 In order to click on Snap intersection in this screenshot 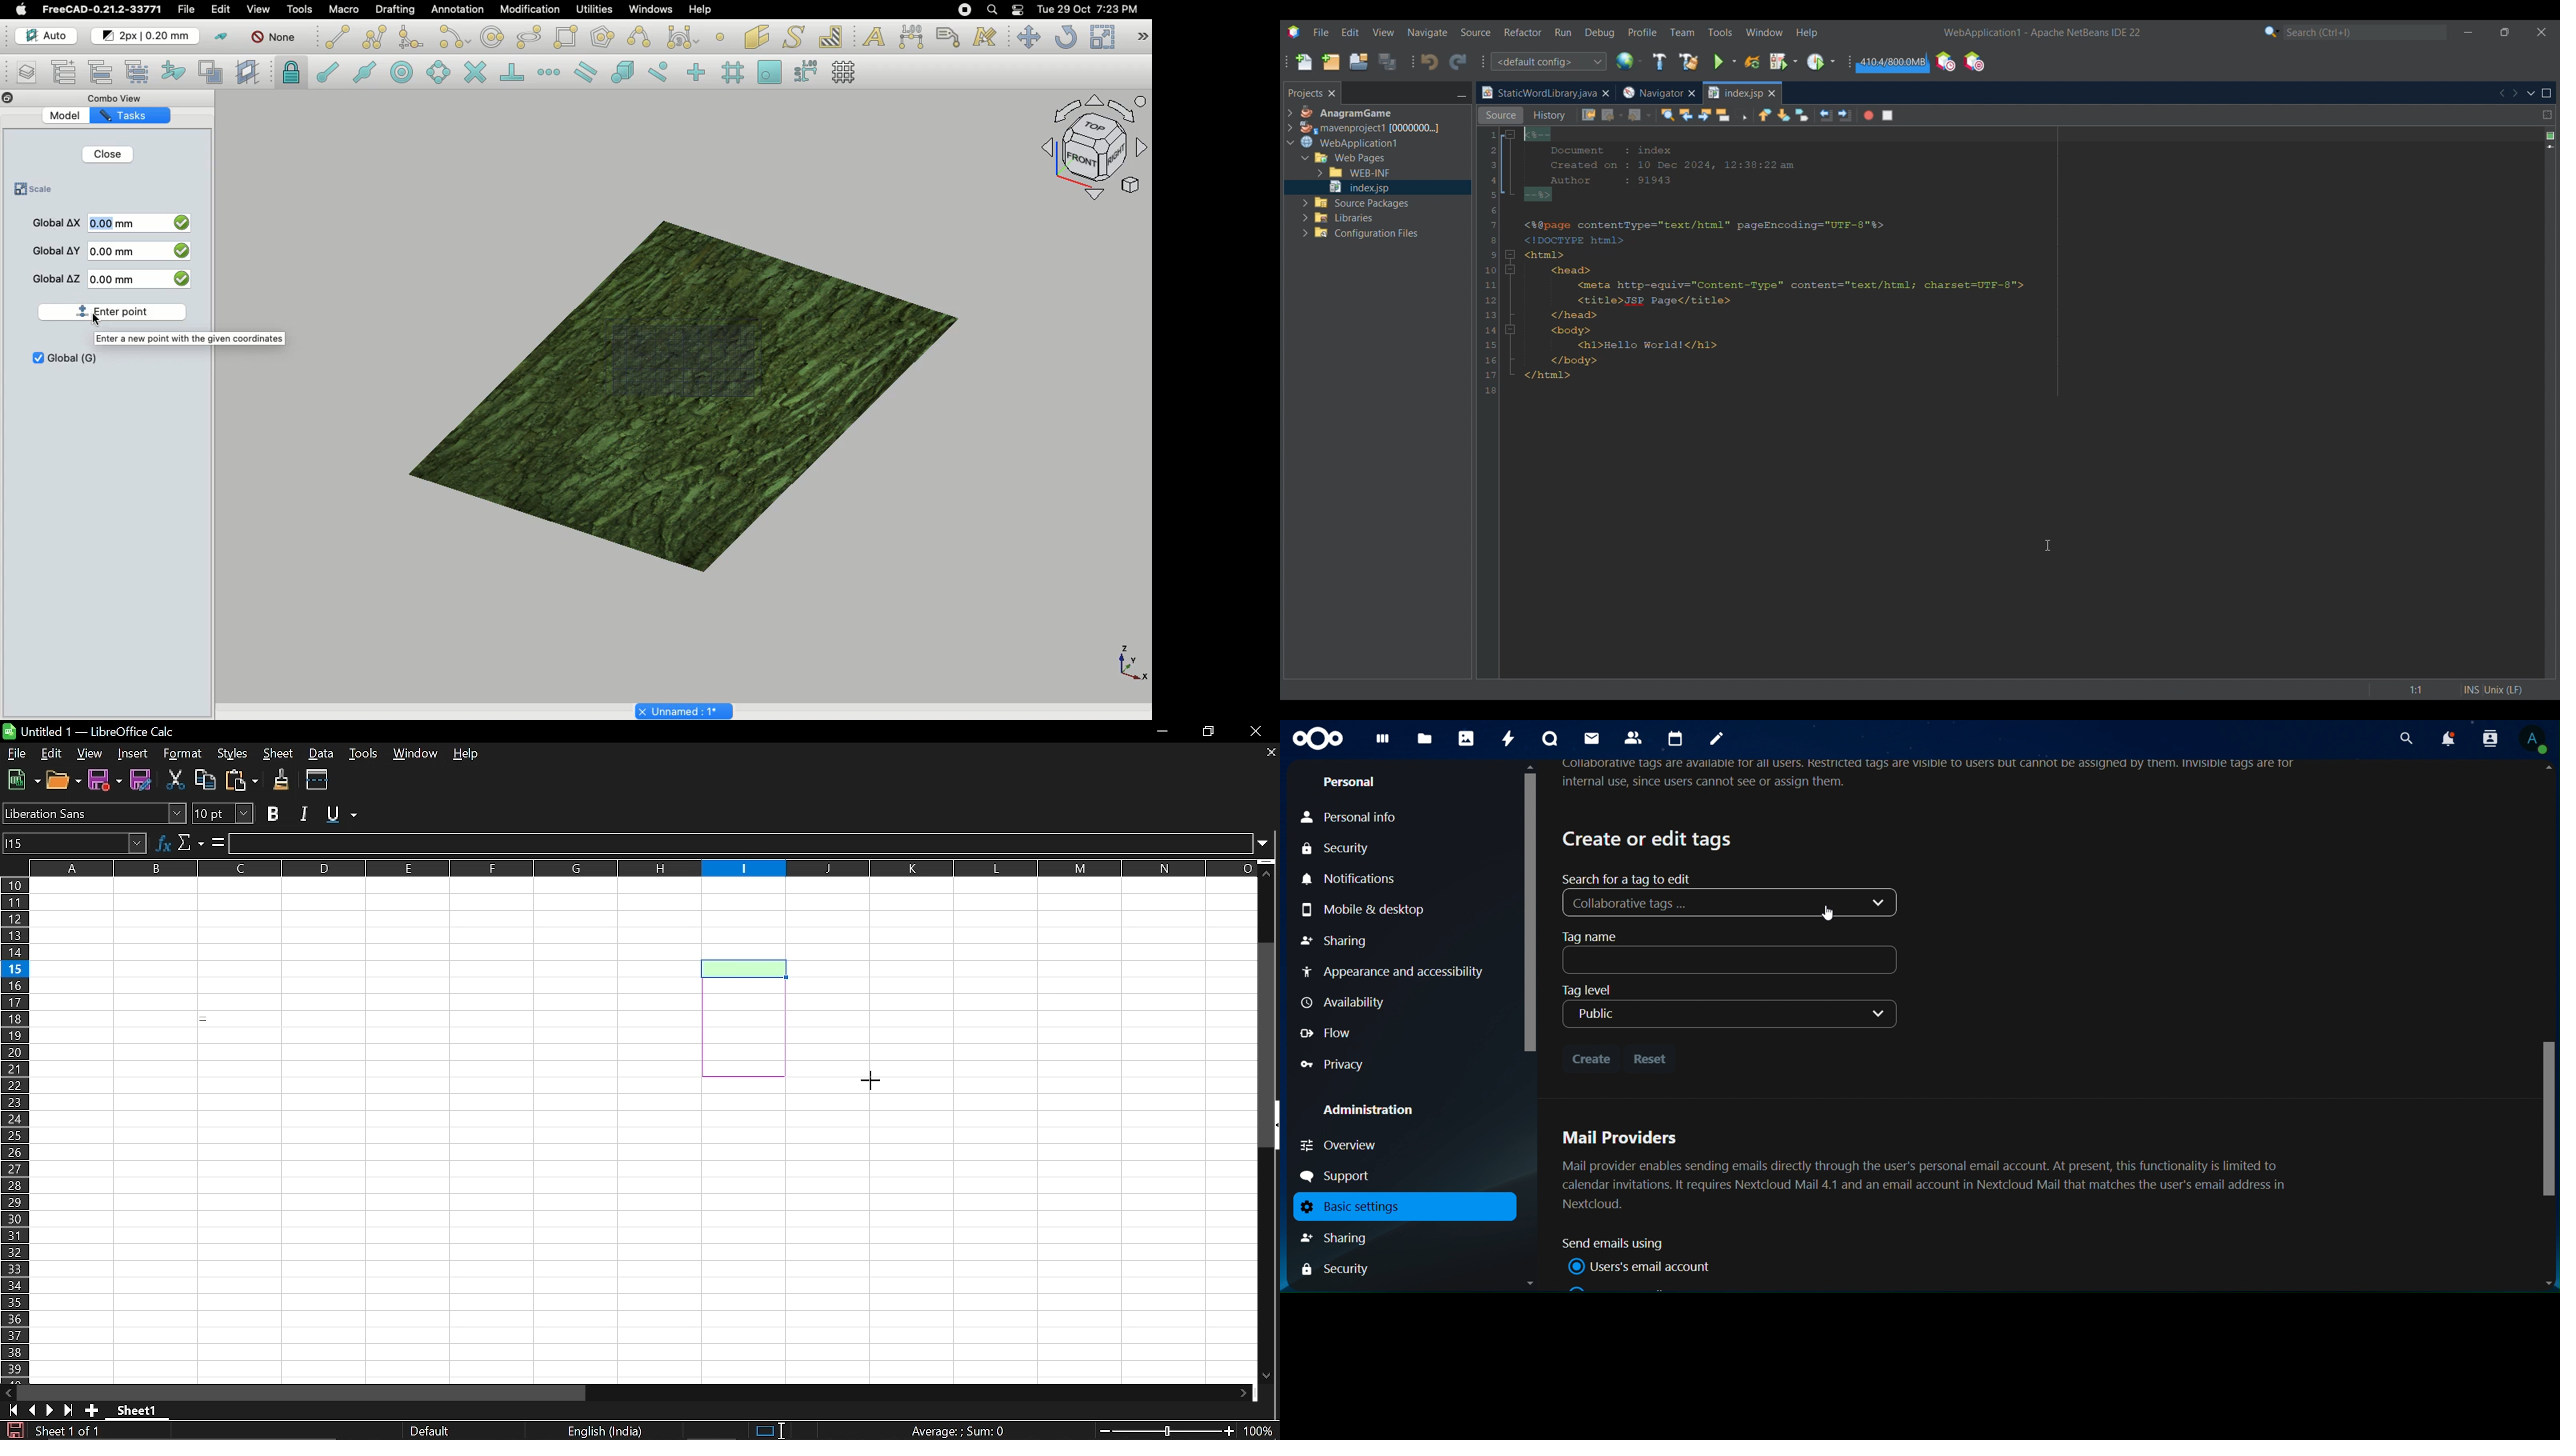, I will do `click(474, 70)`.